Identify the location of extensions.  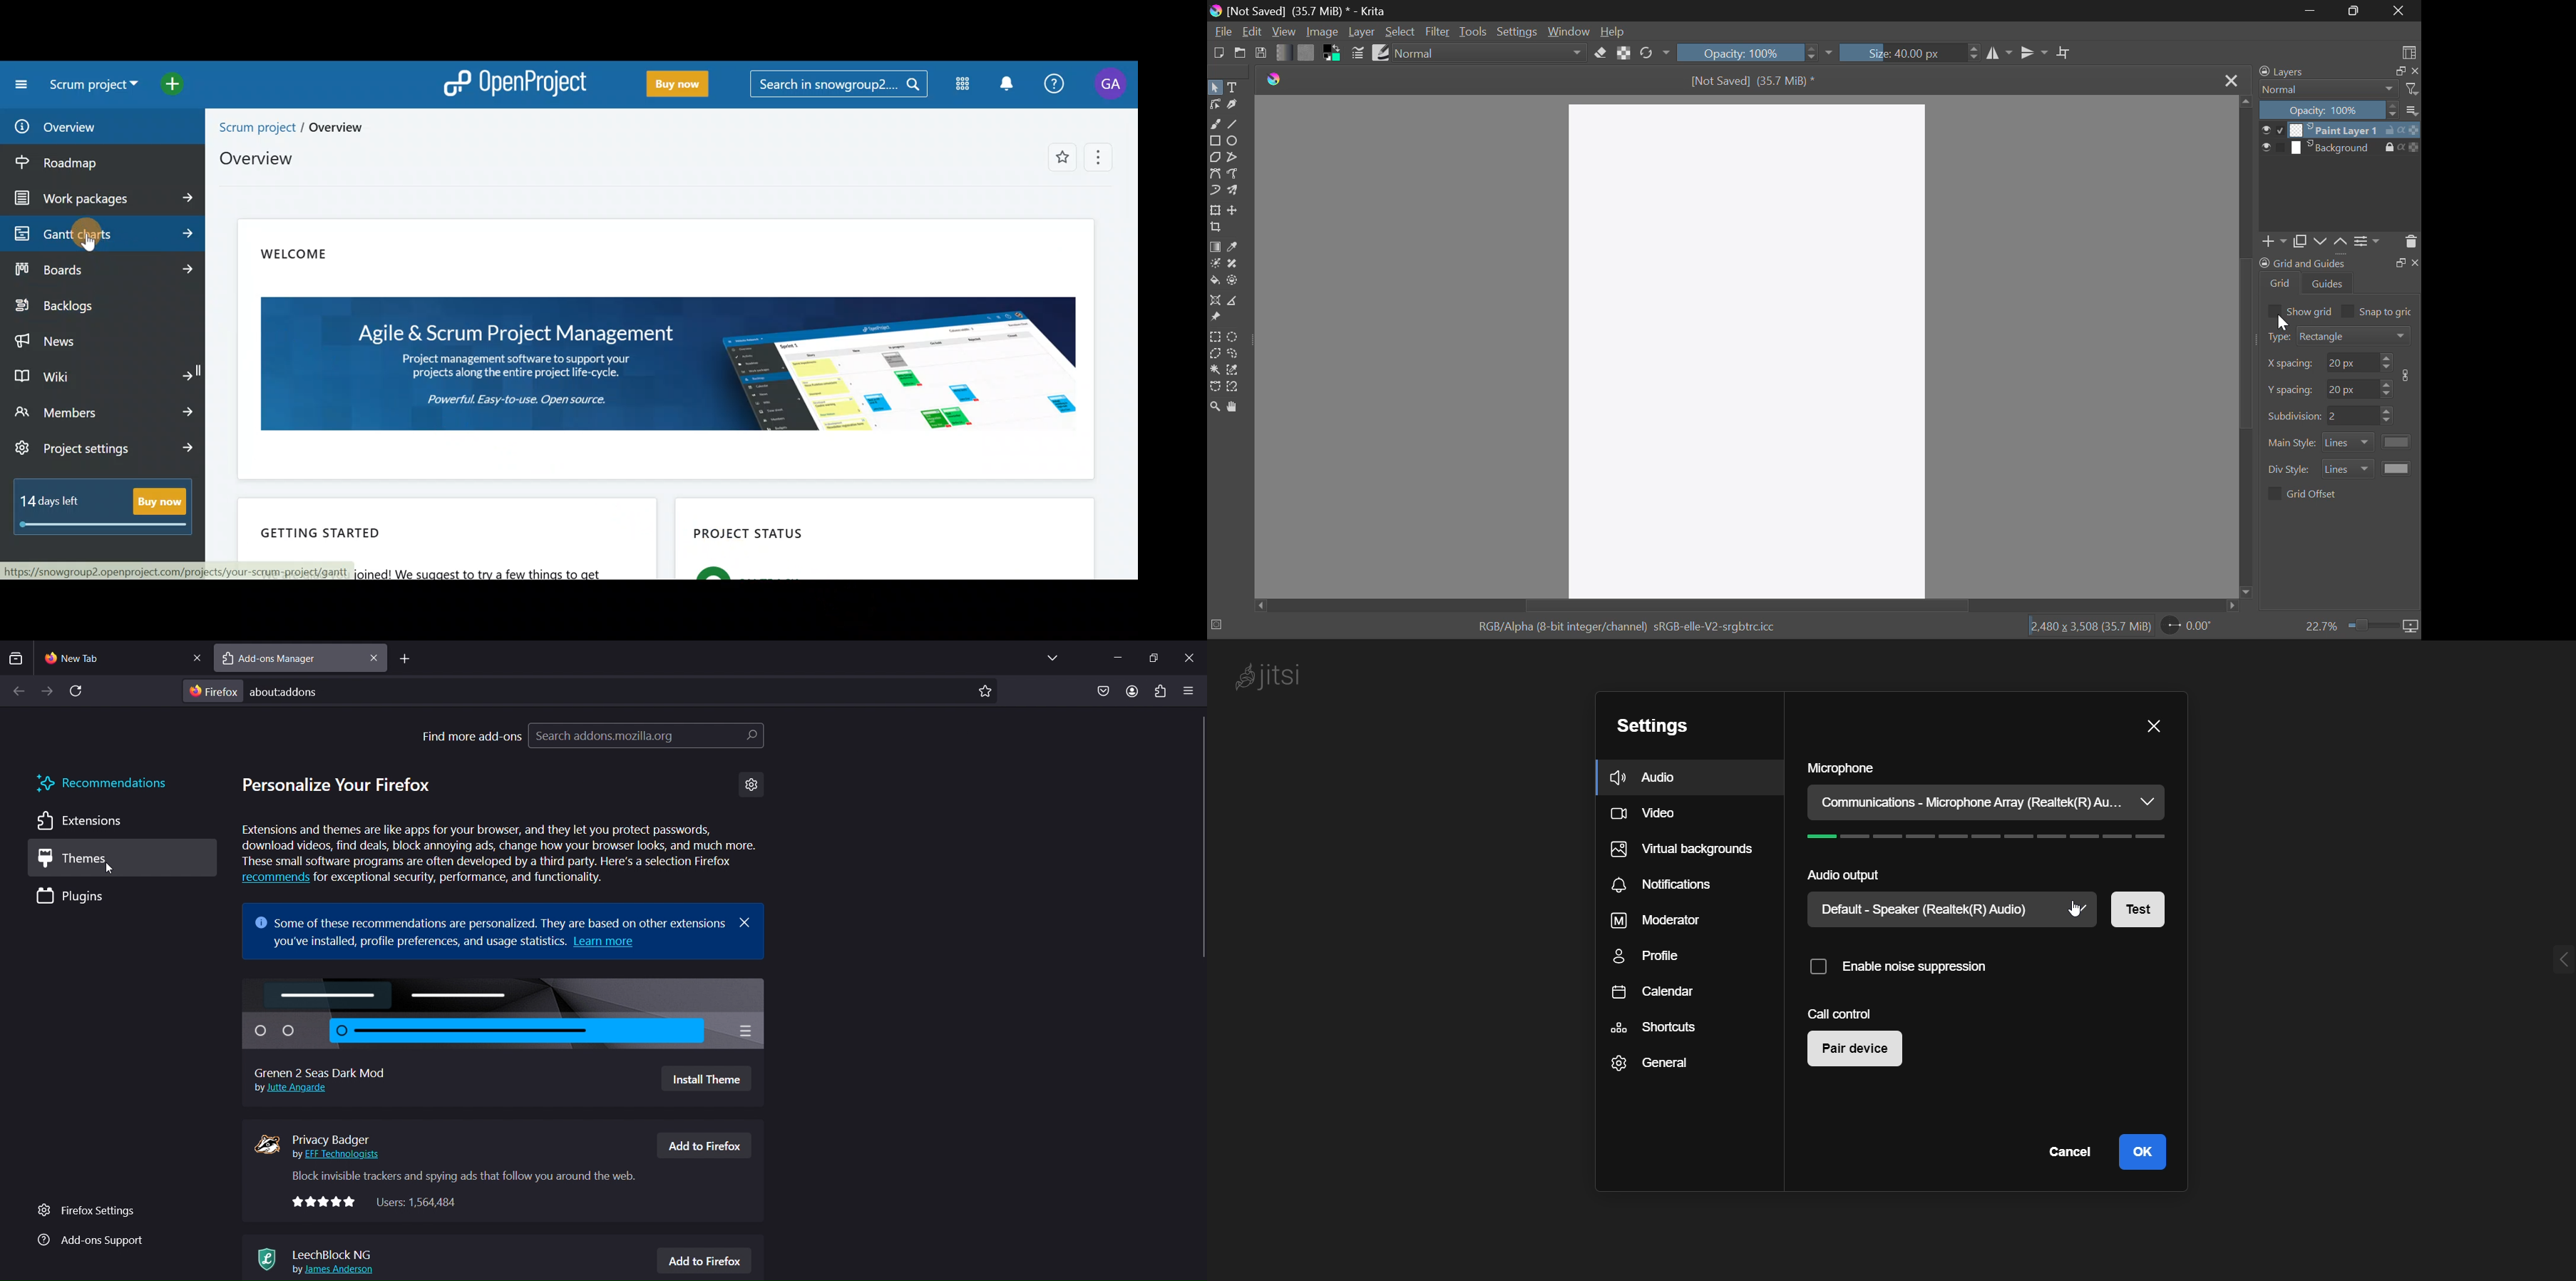
(1159, 691).